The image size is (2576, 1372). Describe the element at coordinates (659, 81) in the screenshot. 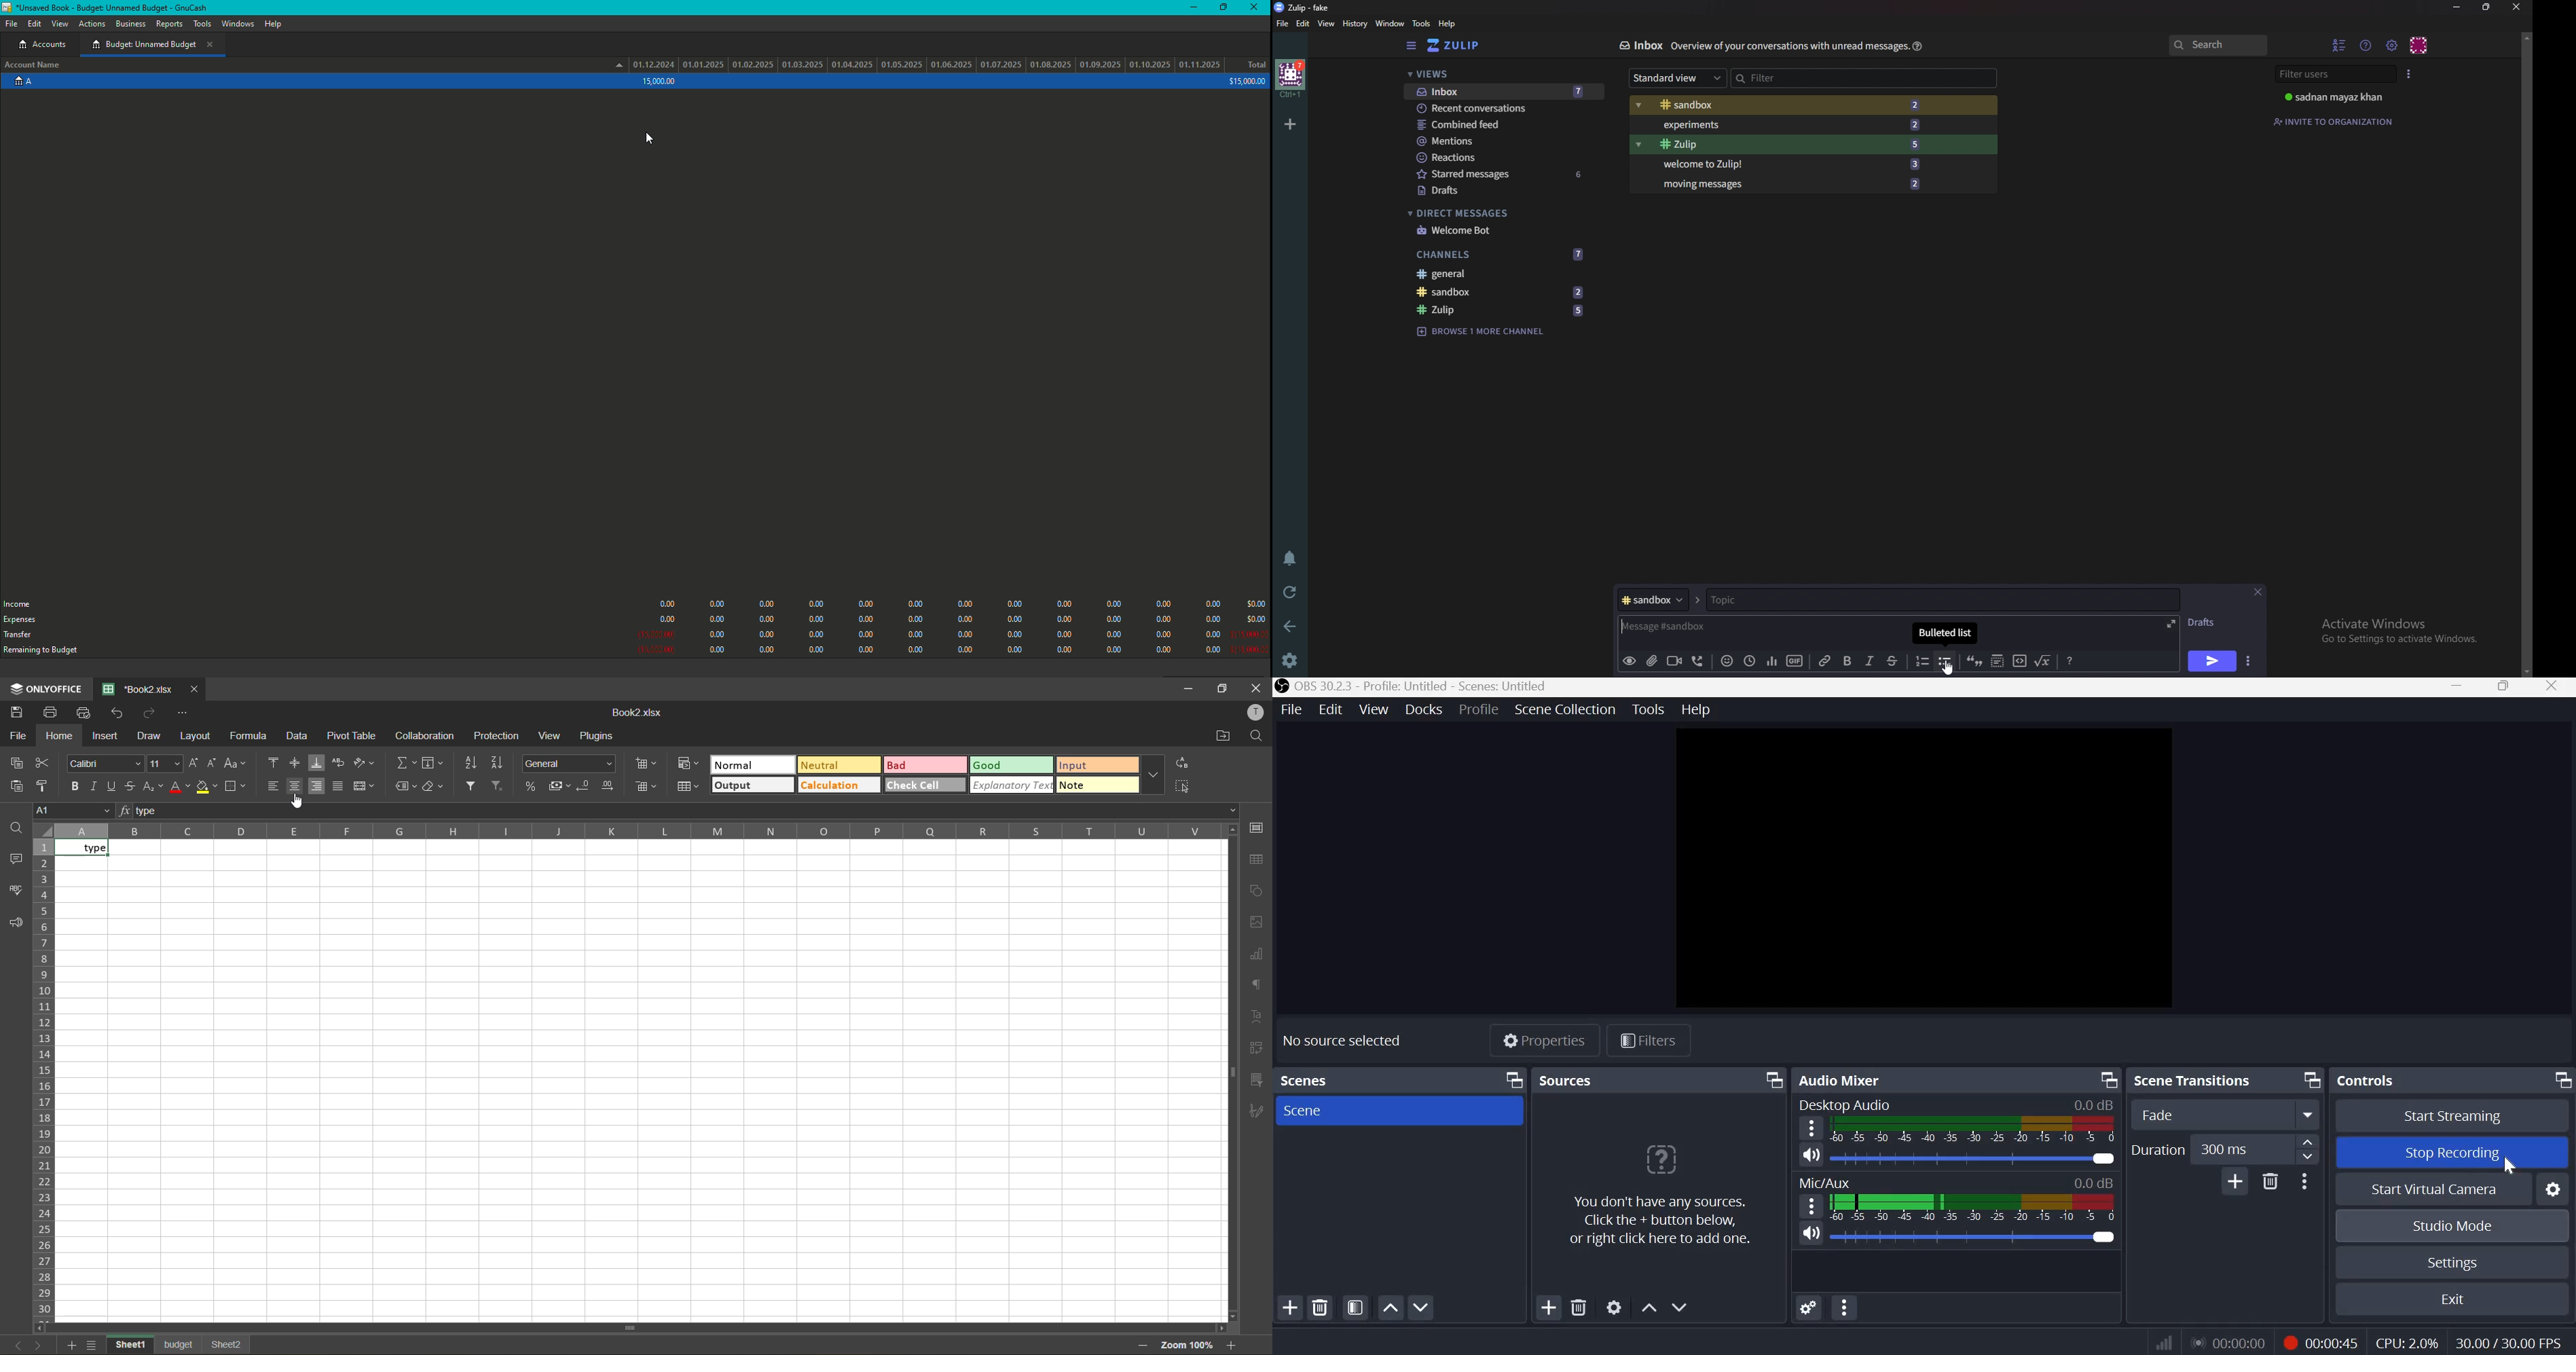

I see `15000` at that location.